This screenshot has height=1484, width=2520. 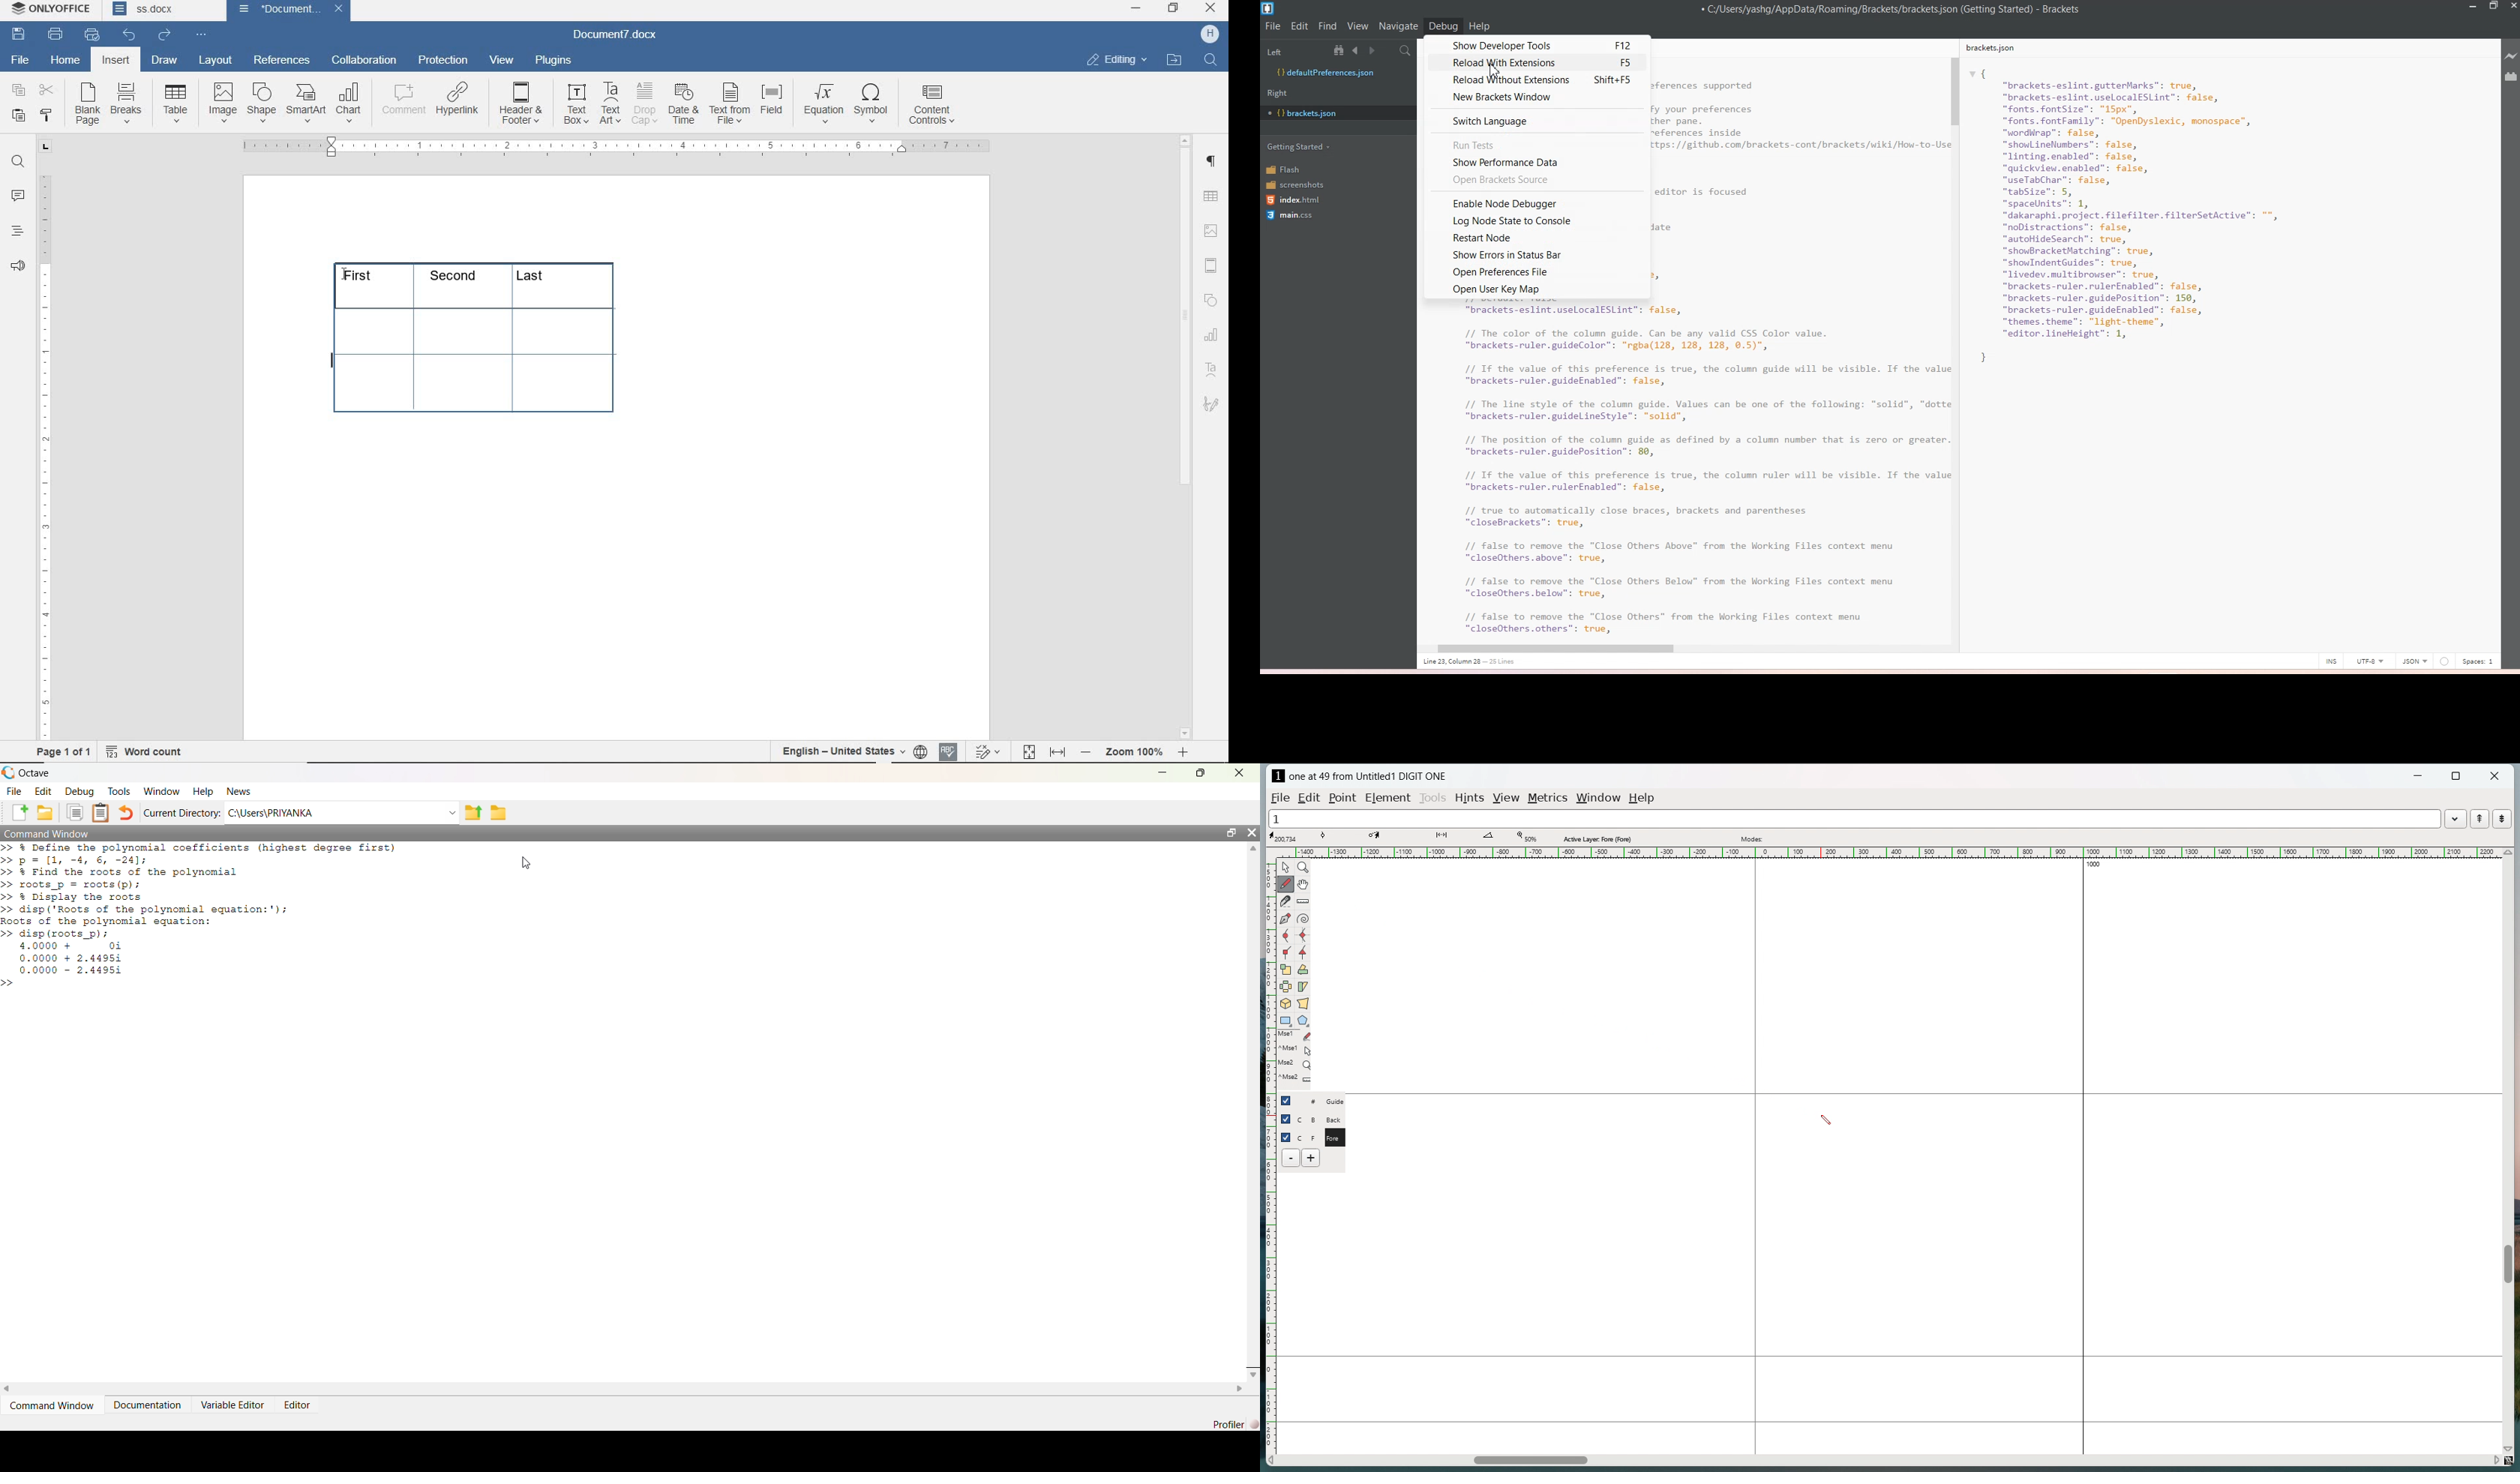 What do you see at coordinates (1474, 662) in the screenshot?
I see `Line 23, Column 27 - 25 Lines` at bounding box center [1474, 662].